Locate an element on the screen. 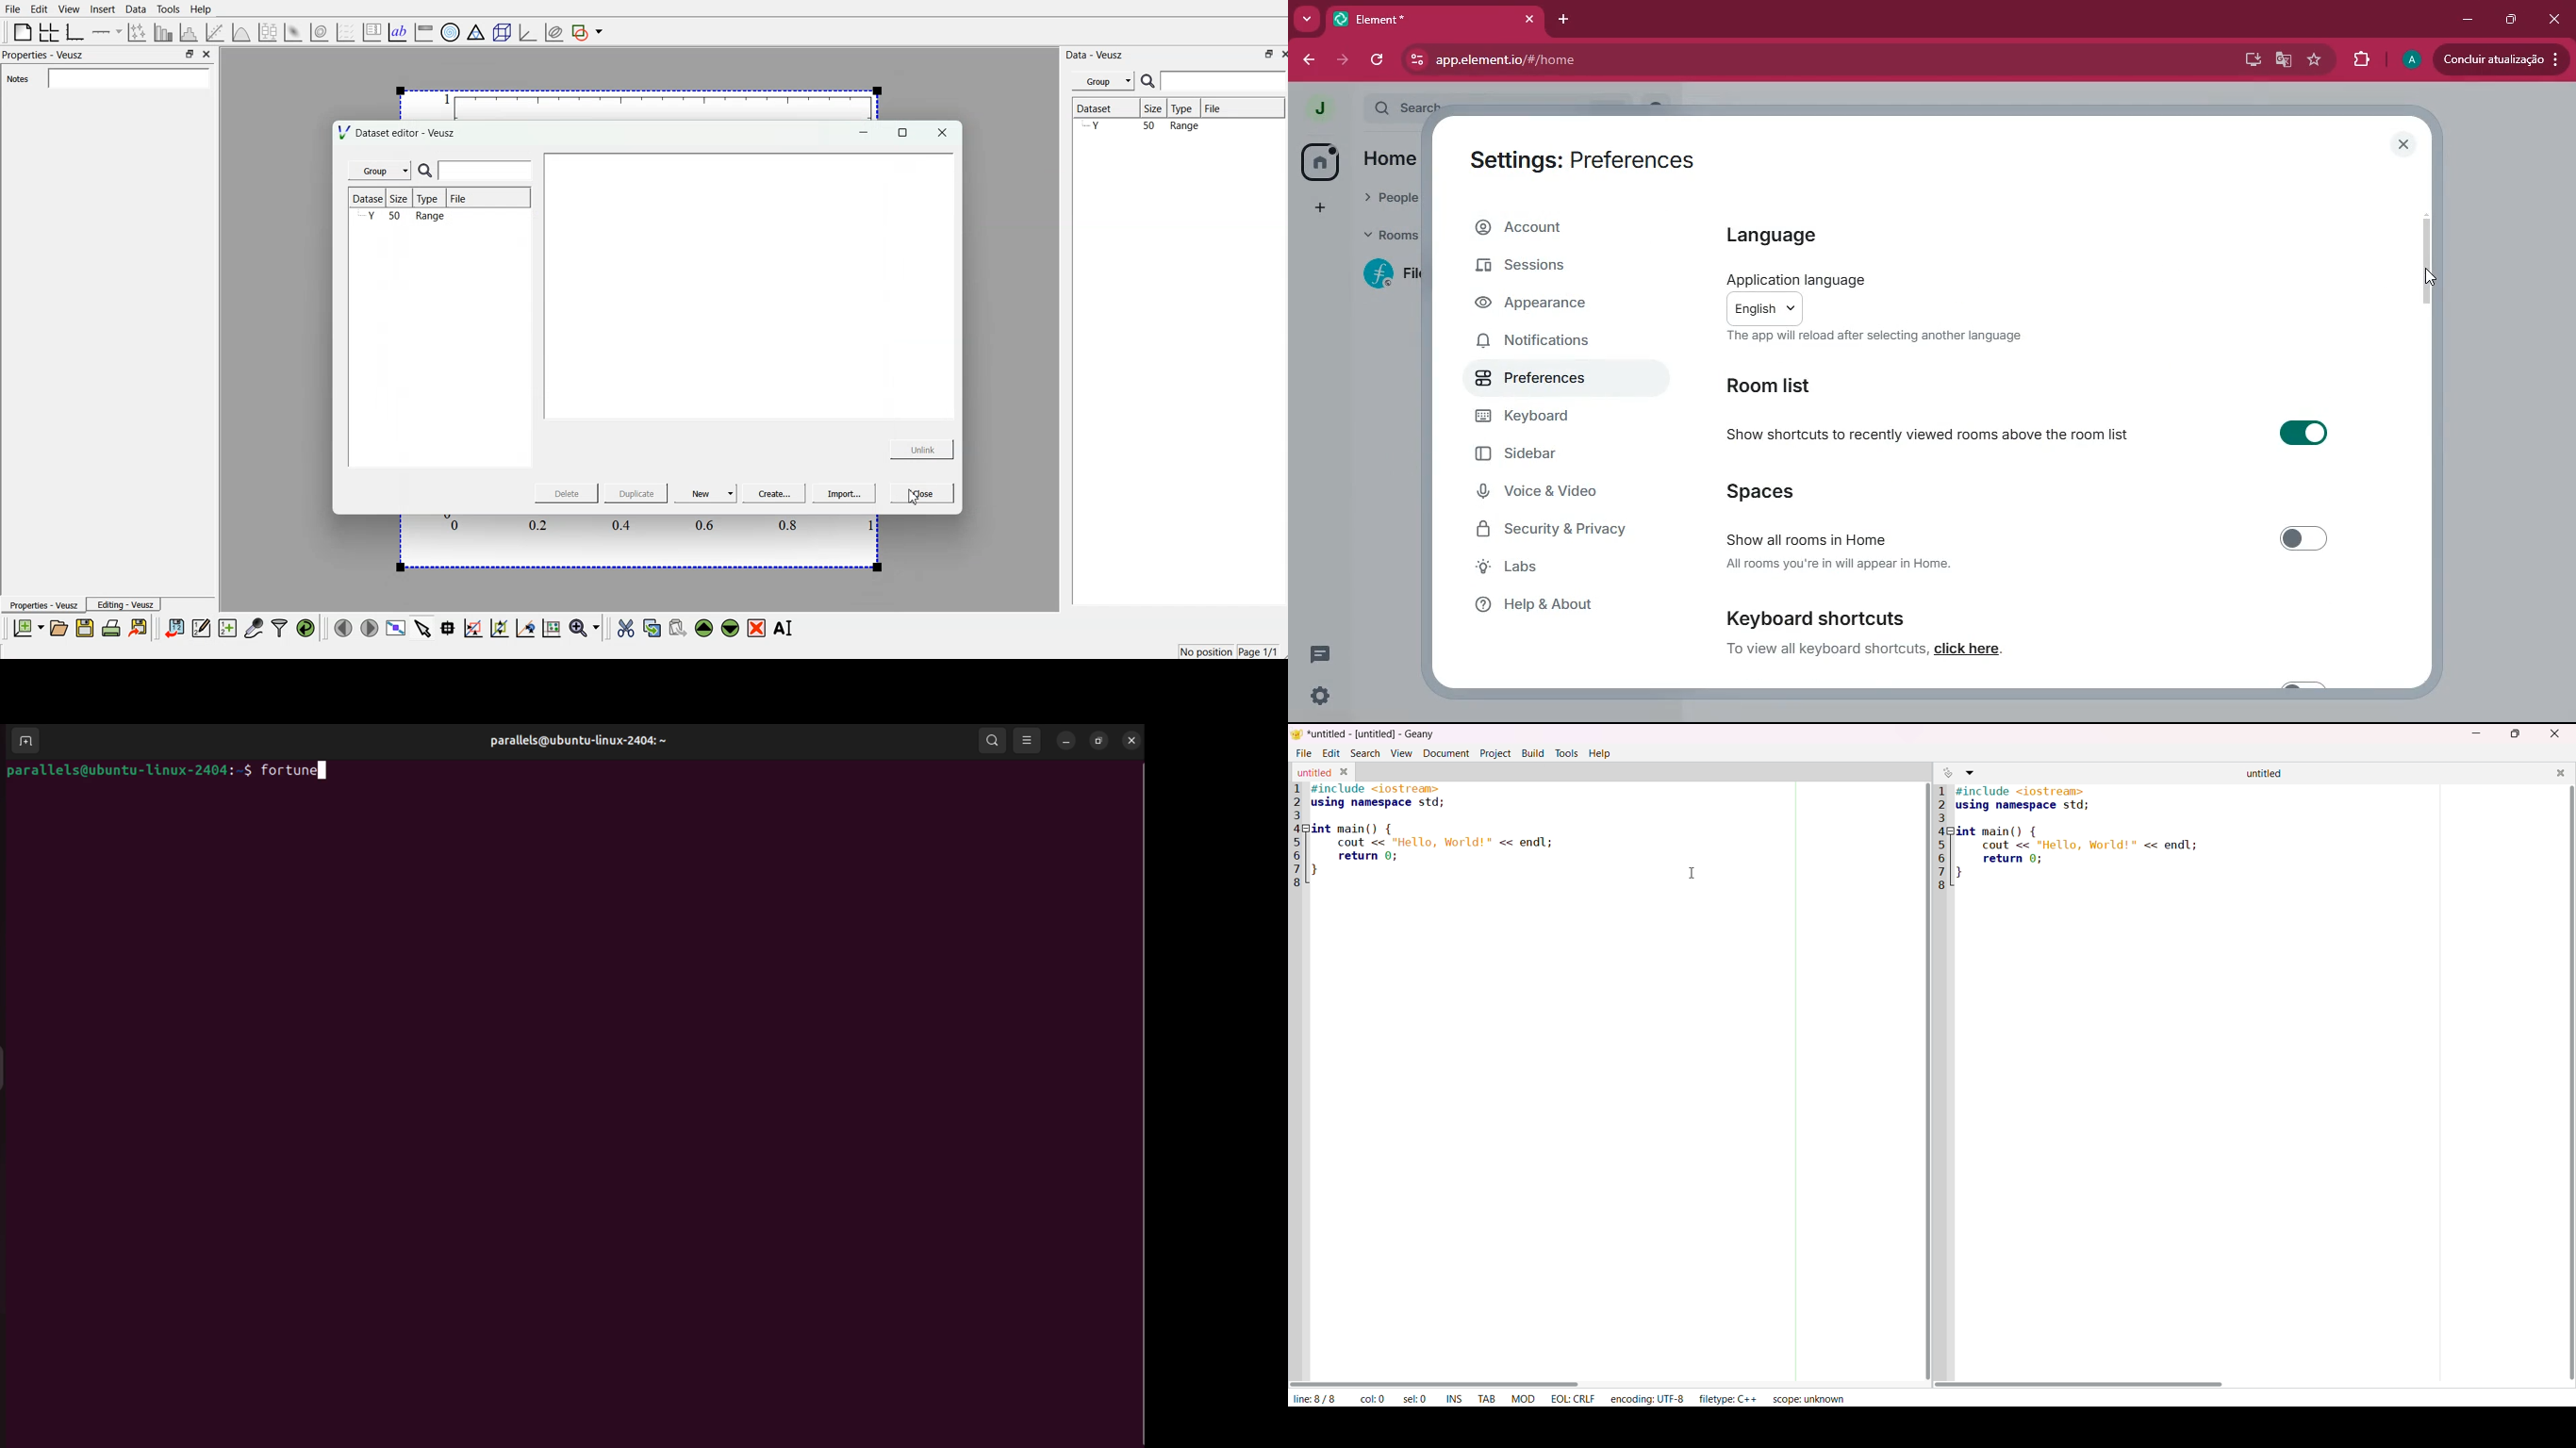 The height and width of the screenshot is (1456, 2576). scroll bar is located at coordinates (2425, 257).